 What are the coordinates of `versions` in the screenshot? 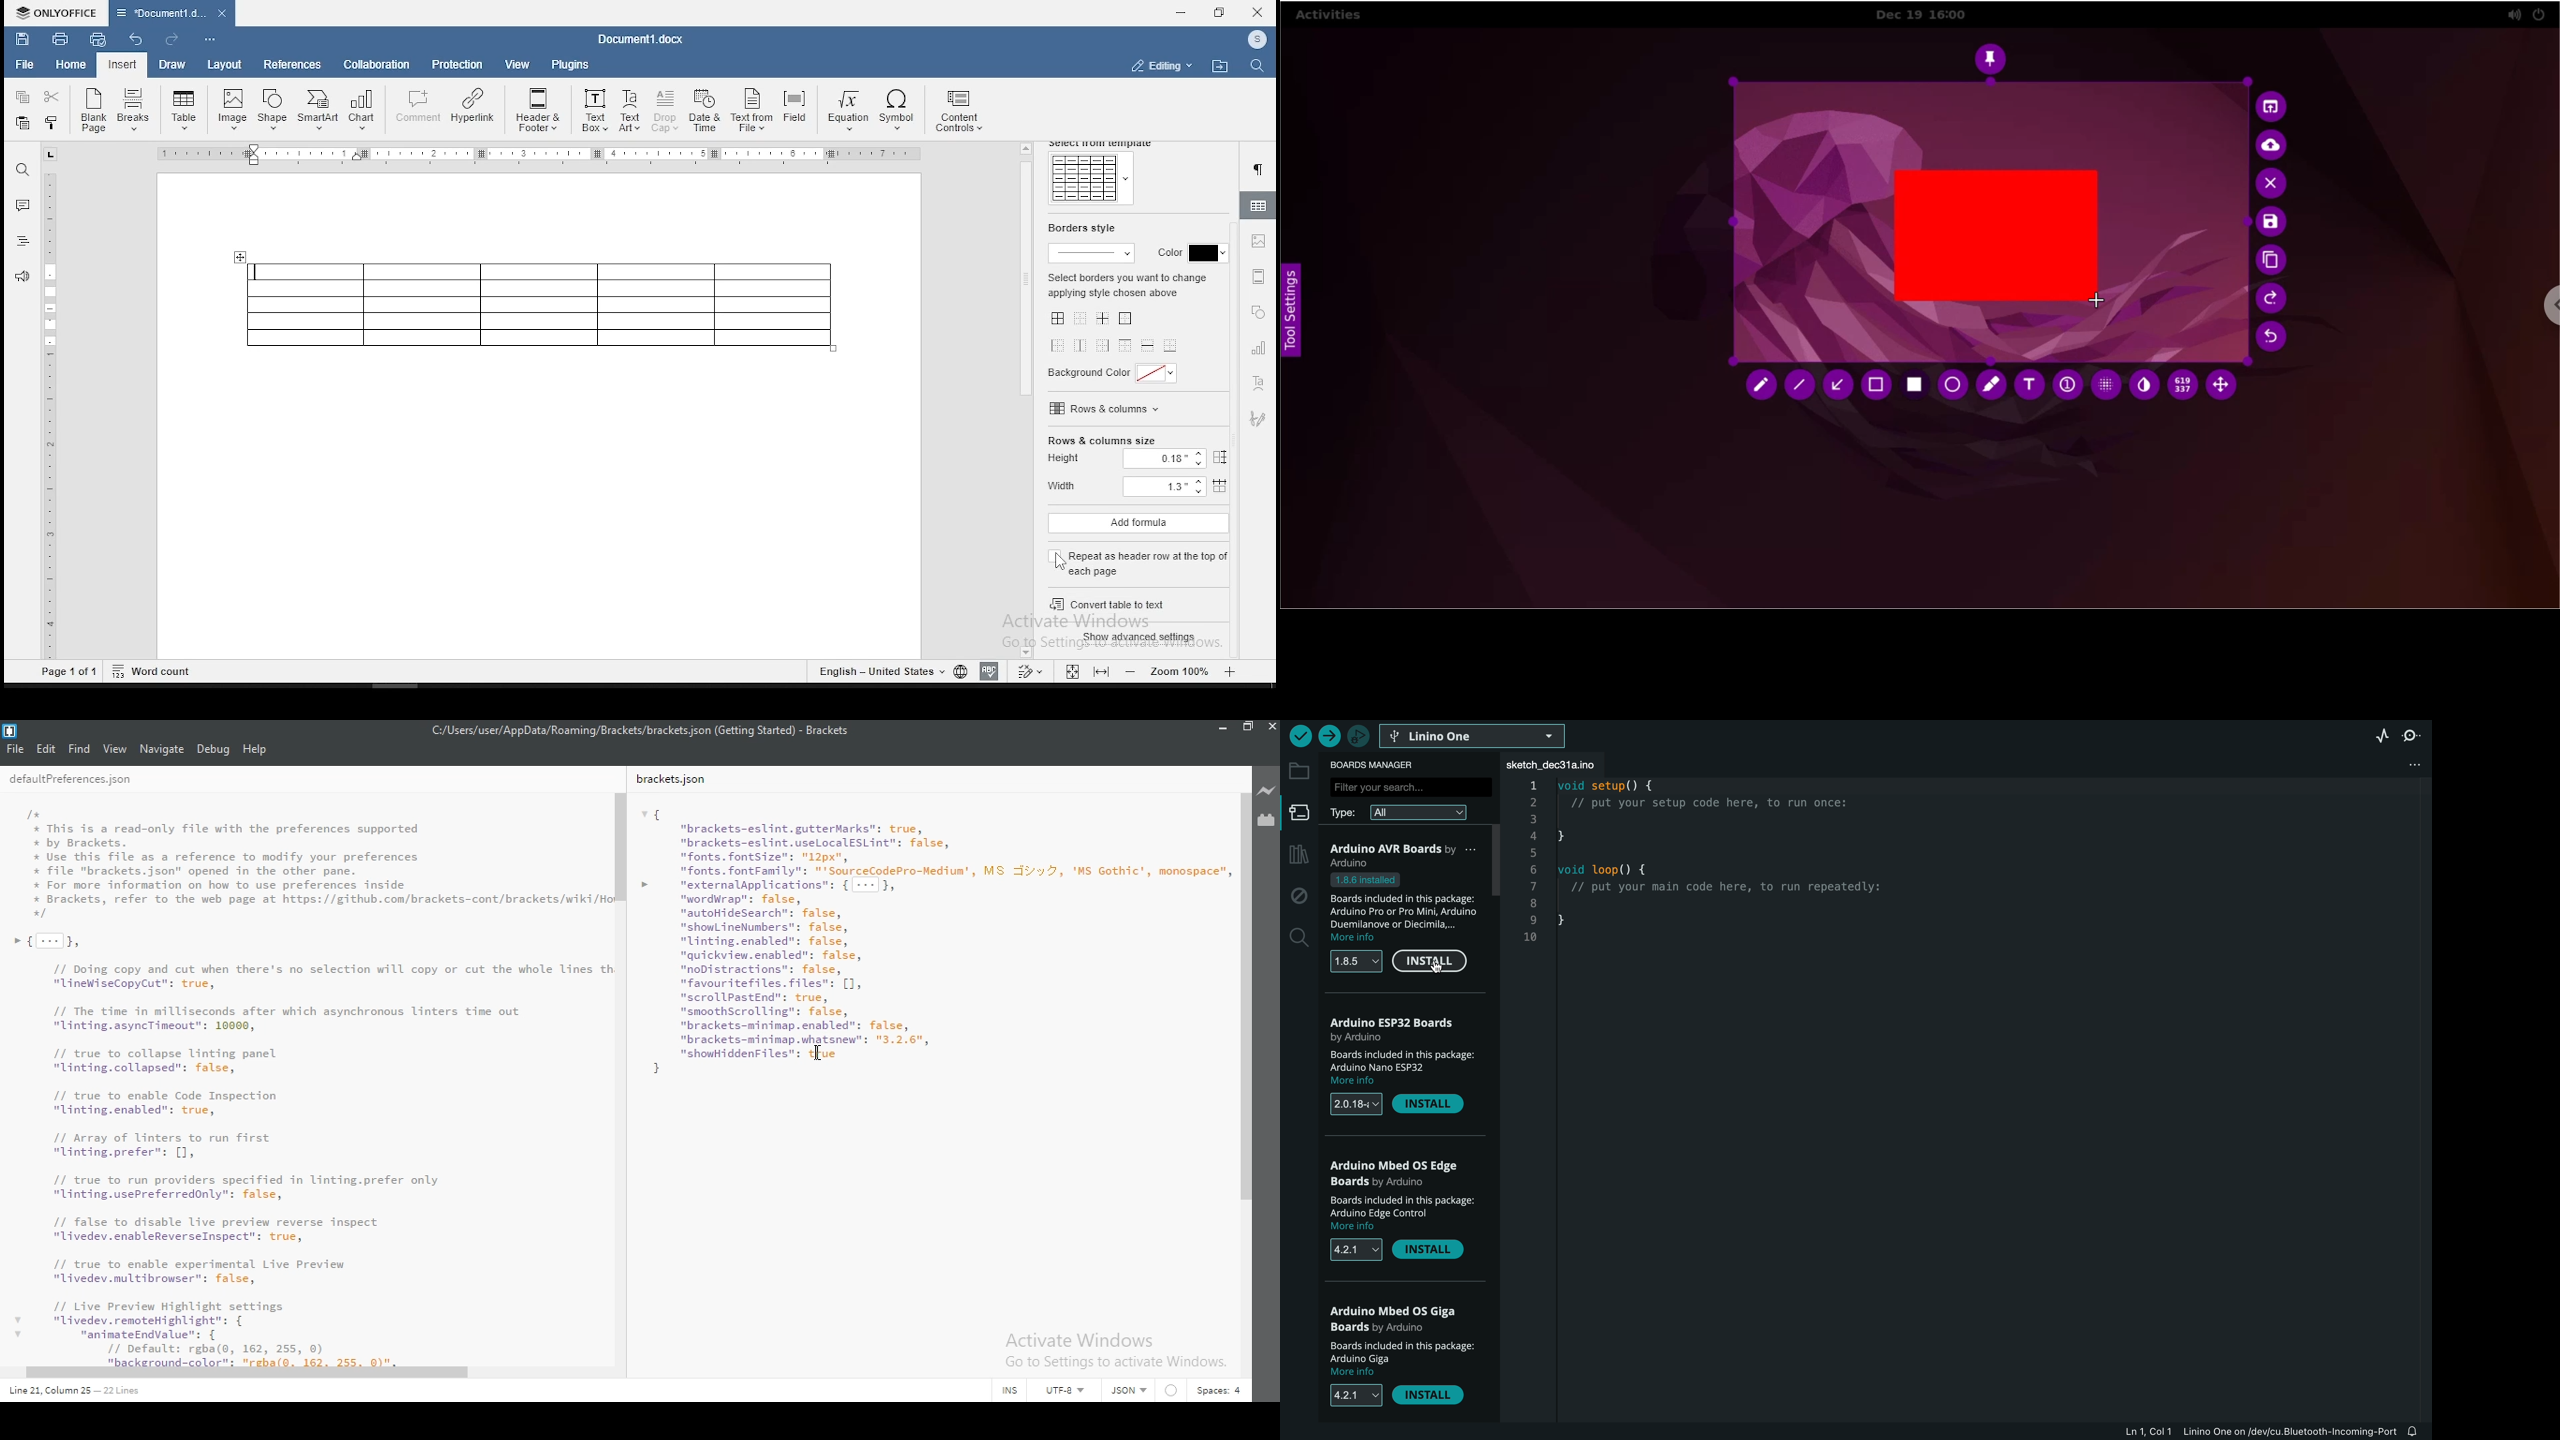 It's located at (1355, 1249).